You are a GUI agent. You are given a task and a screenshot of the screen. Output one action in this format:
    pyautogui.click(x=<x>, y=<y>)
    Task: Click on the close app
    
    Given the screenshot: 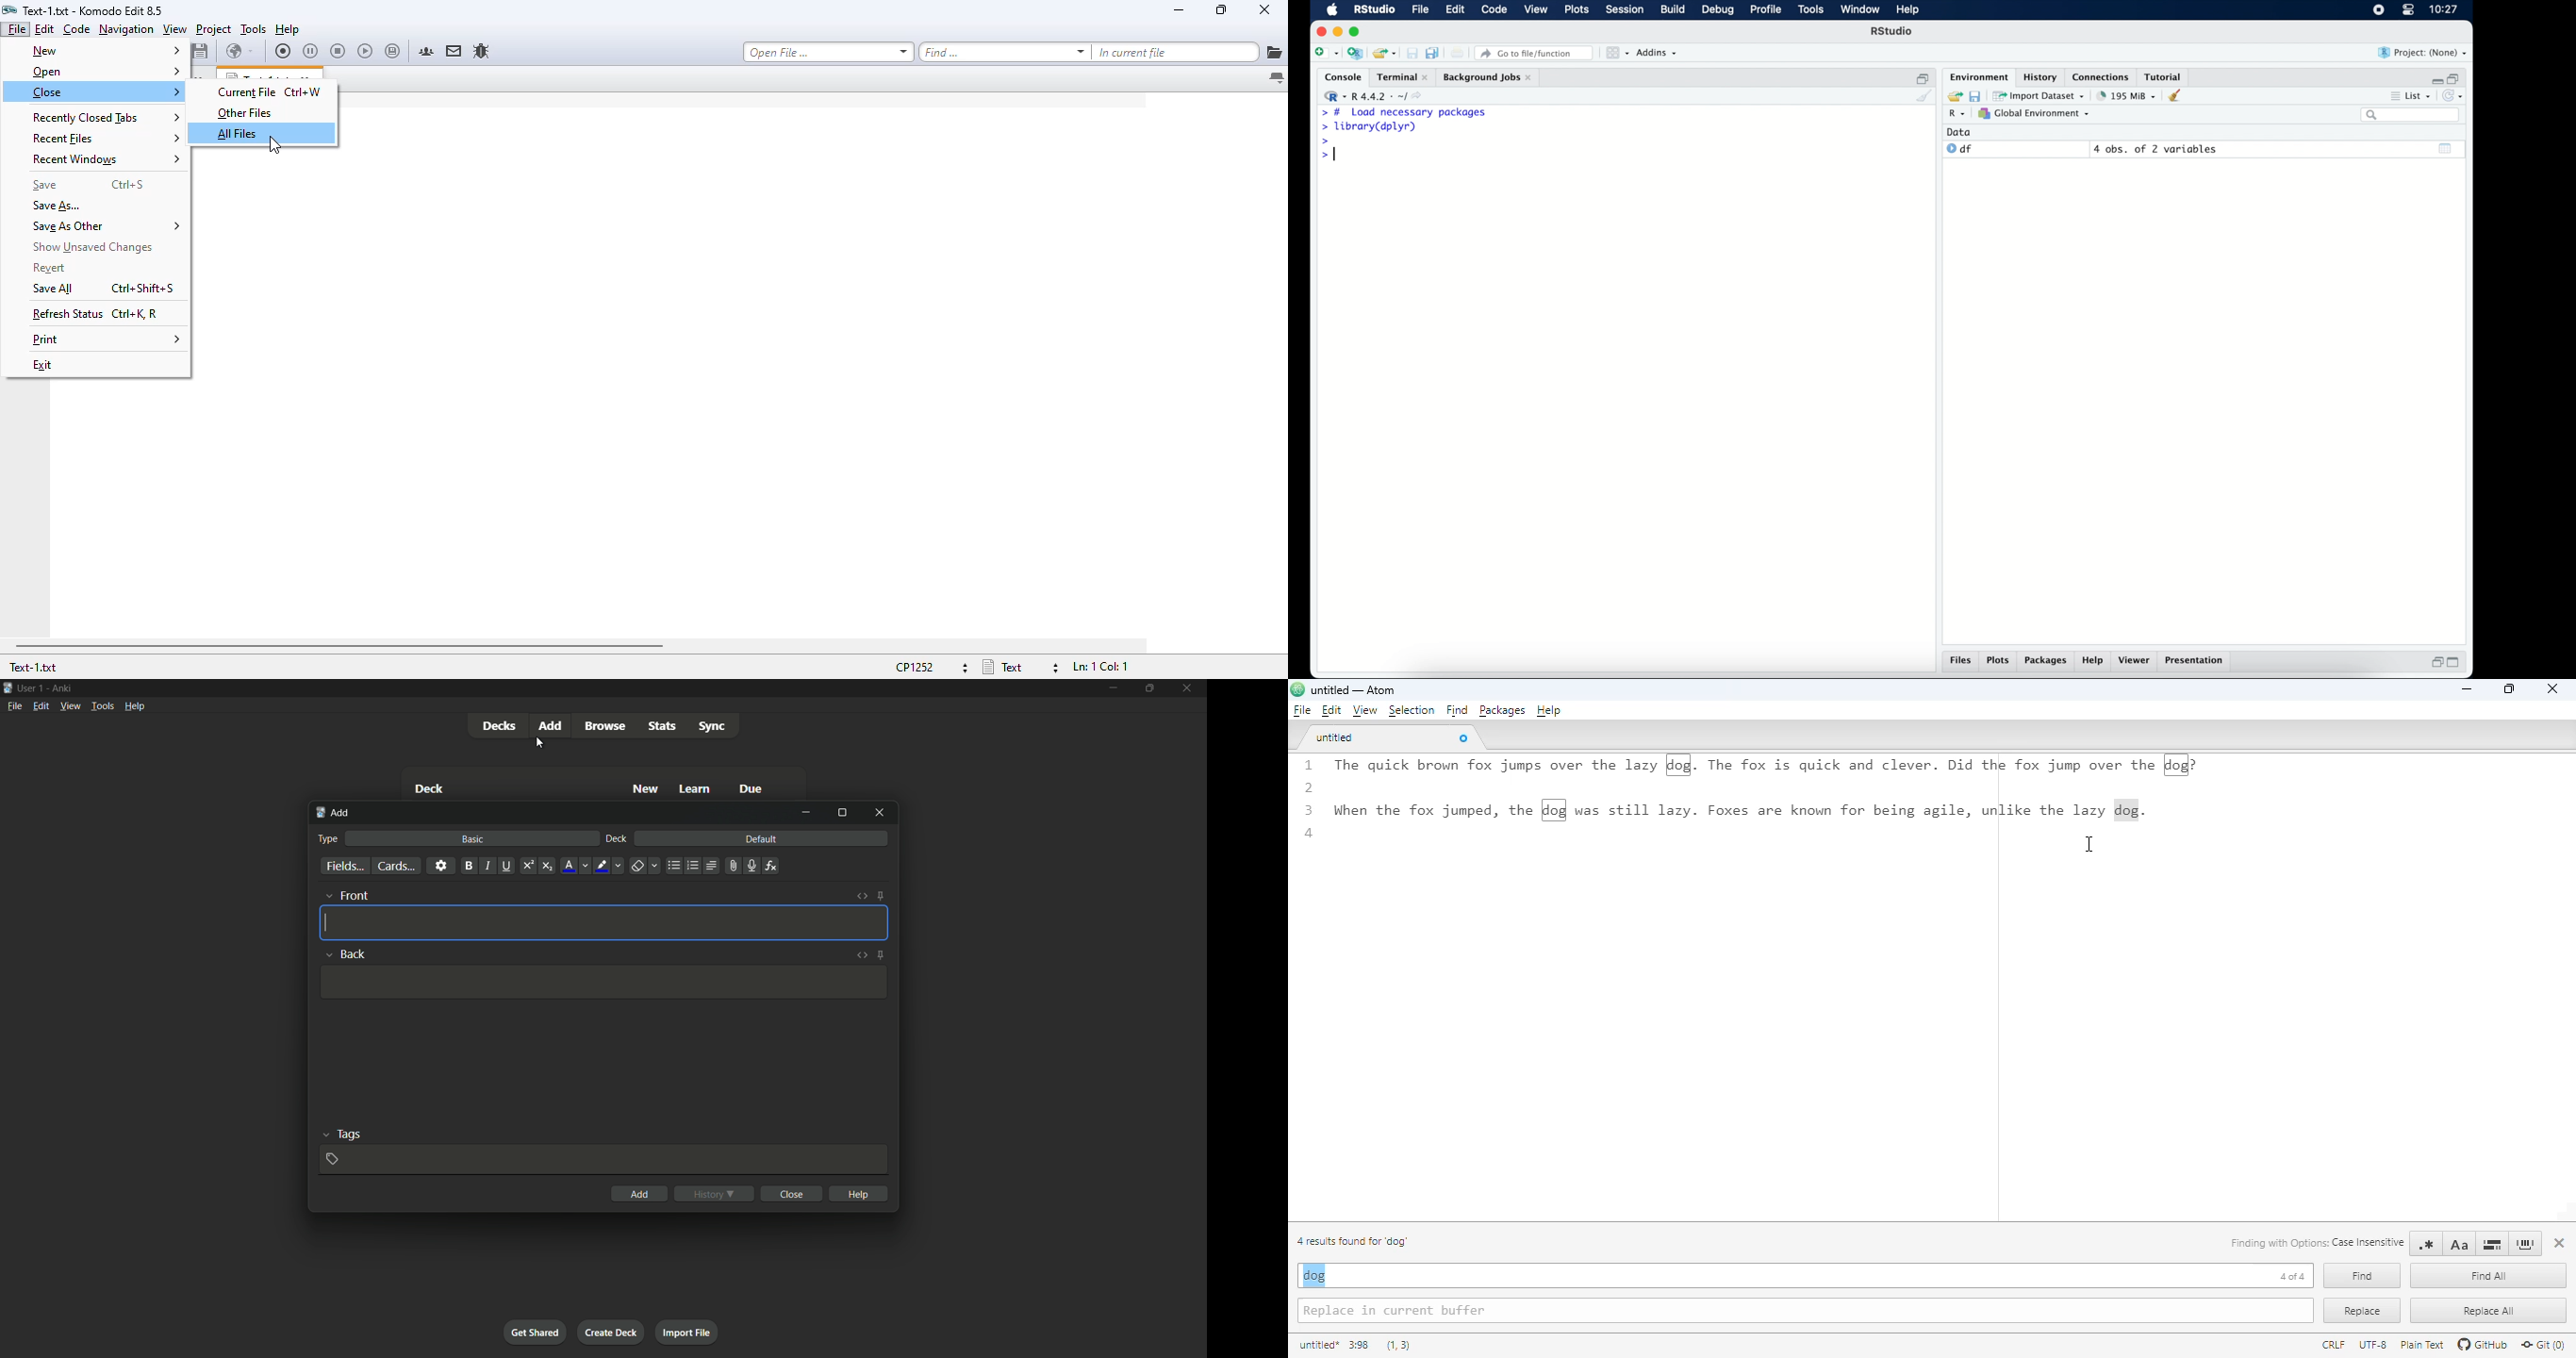 What is the action you would take?
    pyautogui.click(x=1188, y=688)
    